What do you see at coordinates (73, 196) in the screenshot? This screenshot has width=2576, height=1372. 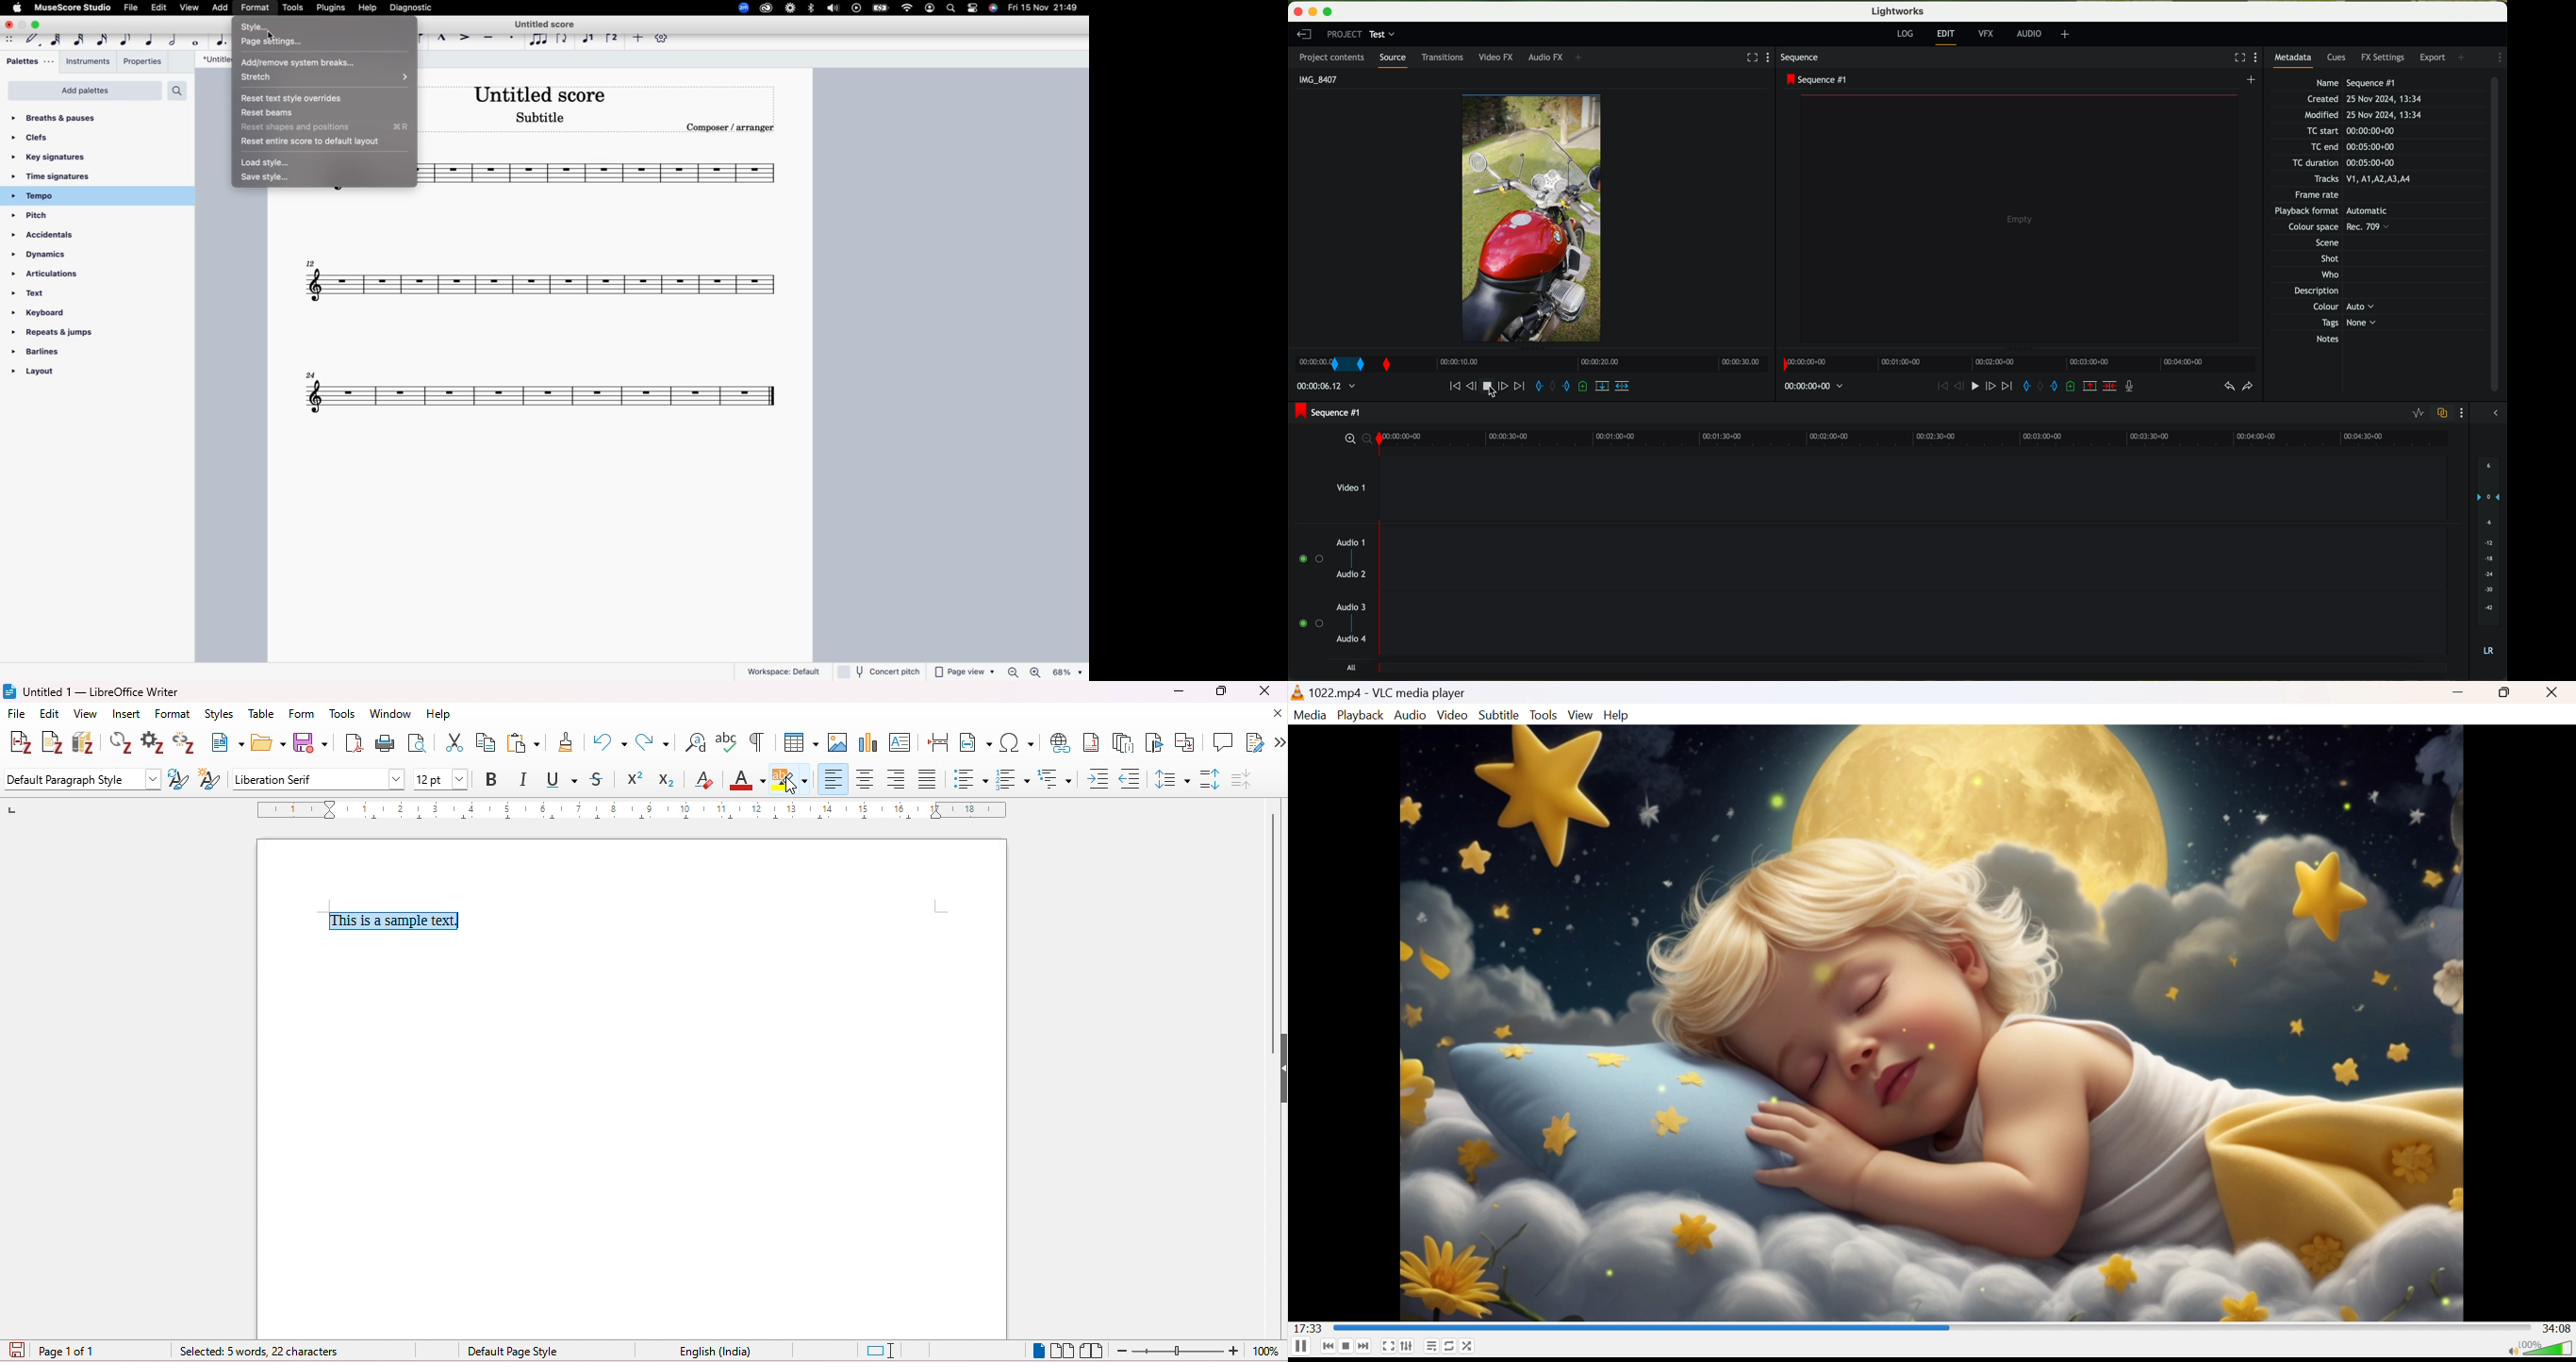 I see `tempo` at bounding box center [73, 196].